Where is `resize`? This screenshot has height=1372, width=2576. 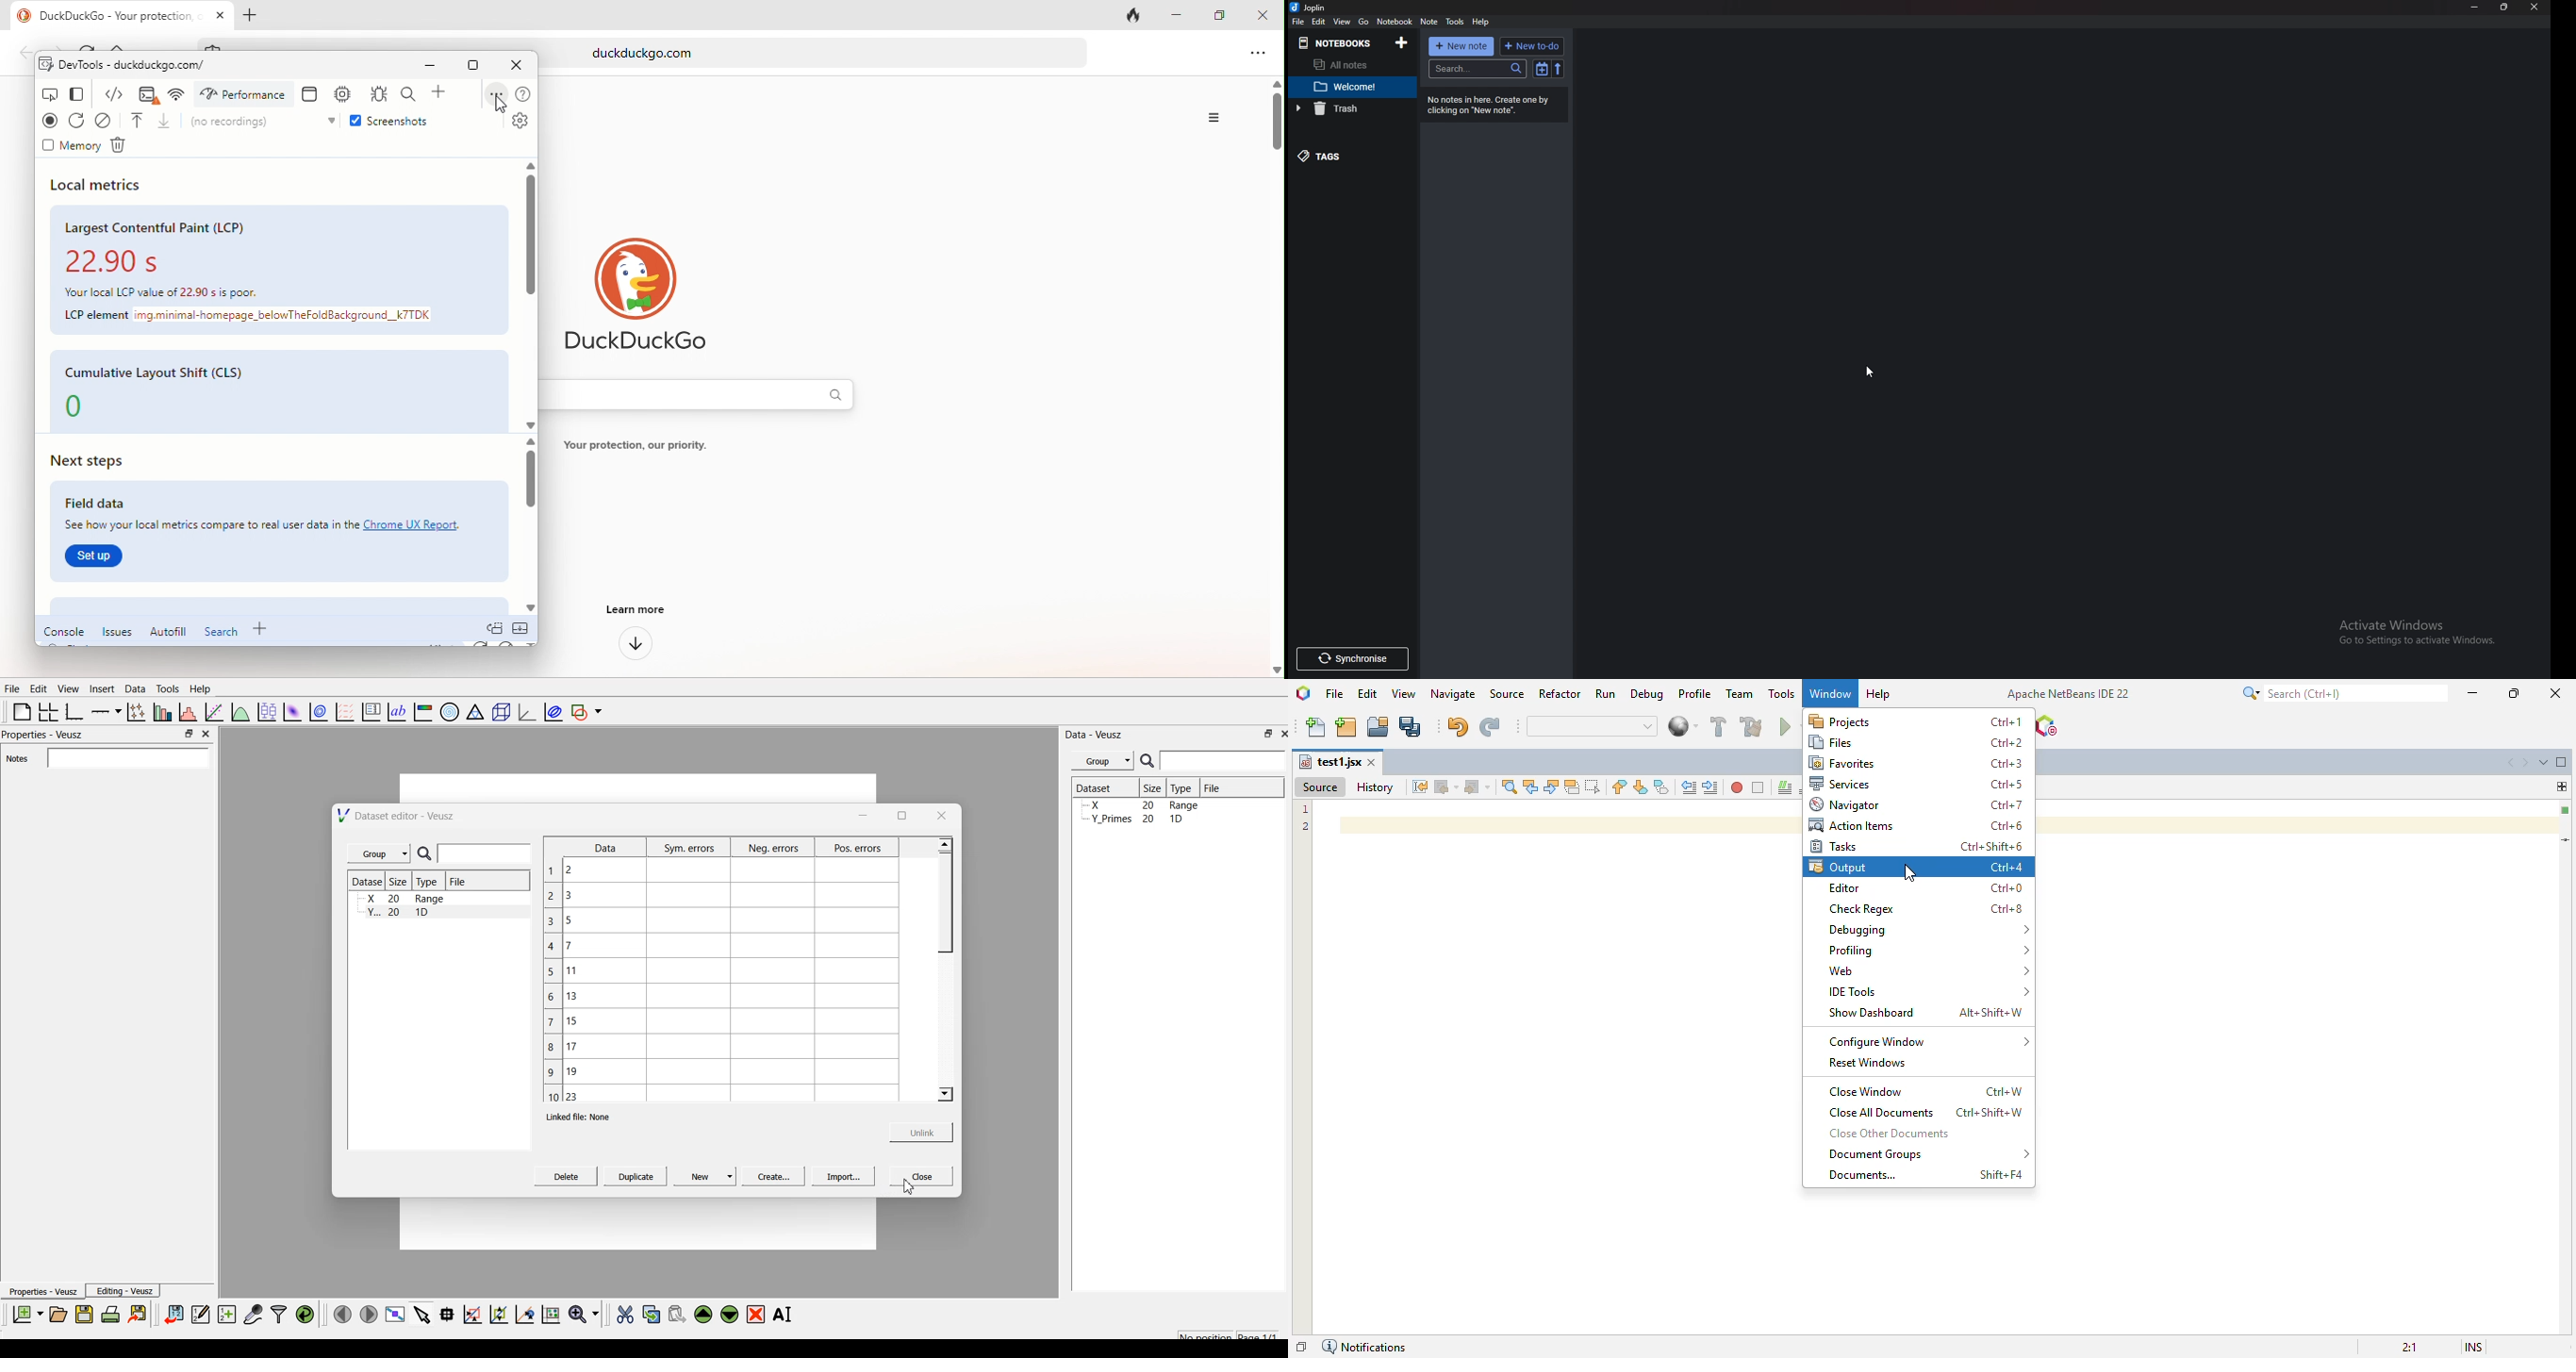 resize is located at coordinates (2504, 7).